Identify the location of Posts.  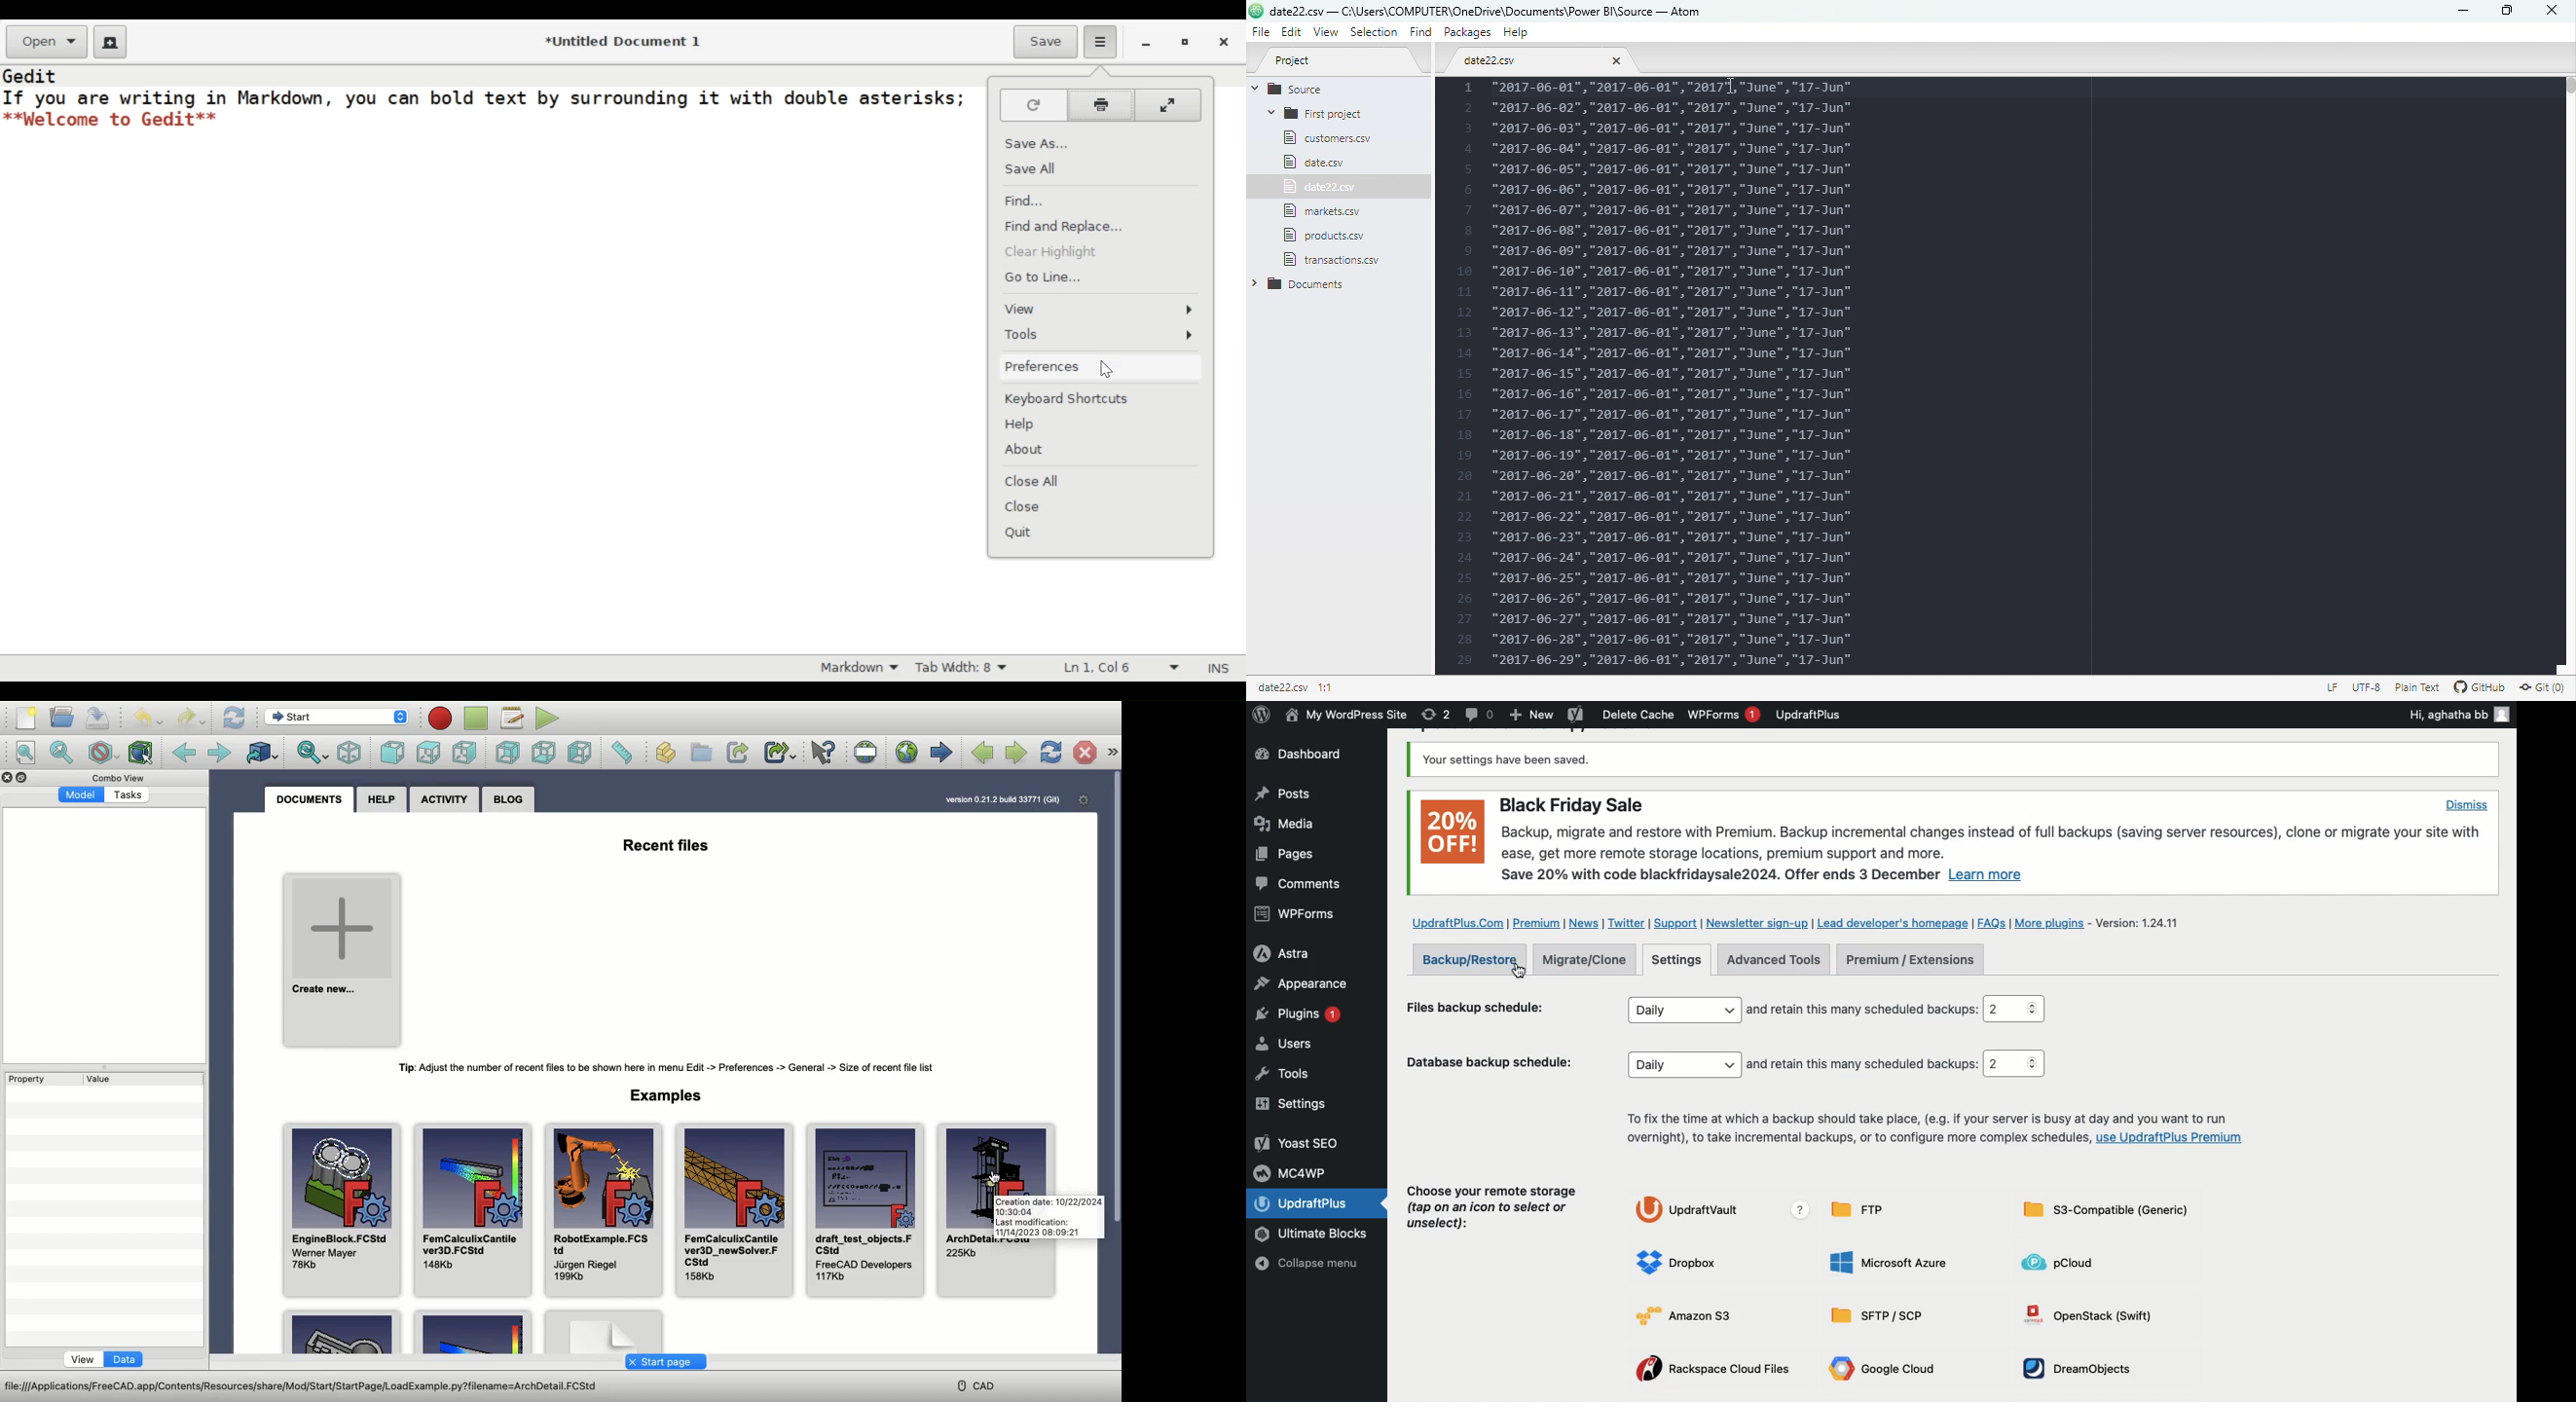
(1281, 794).